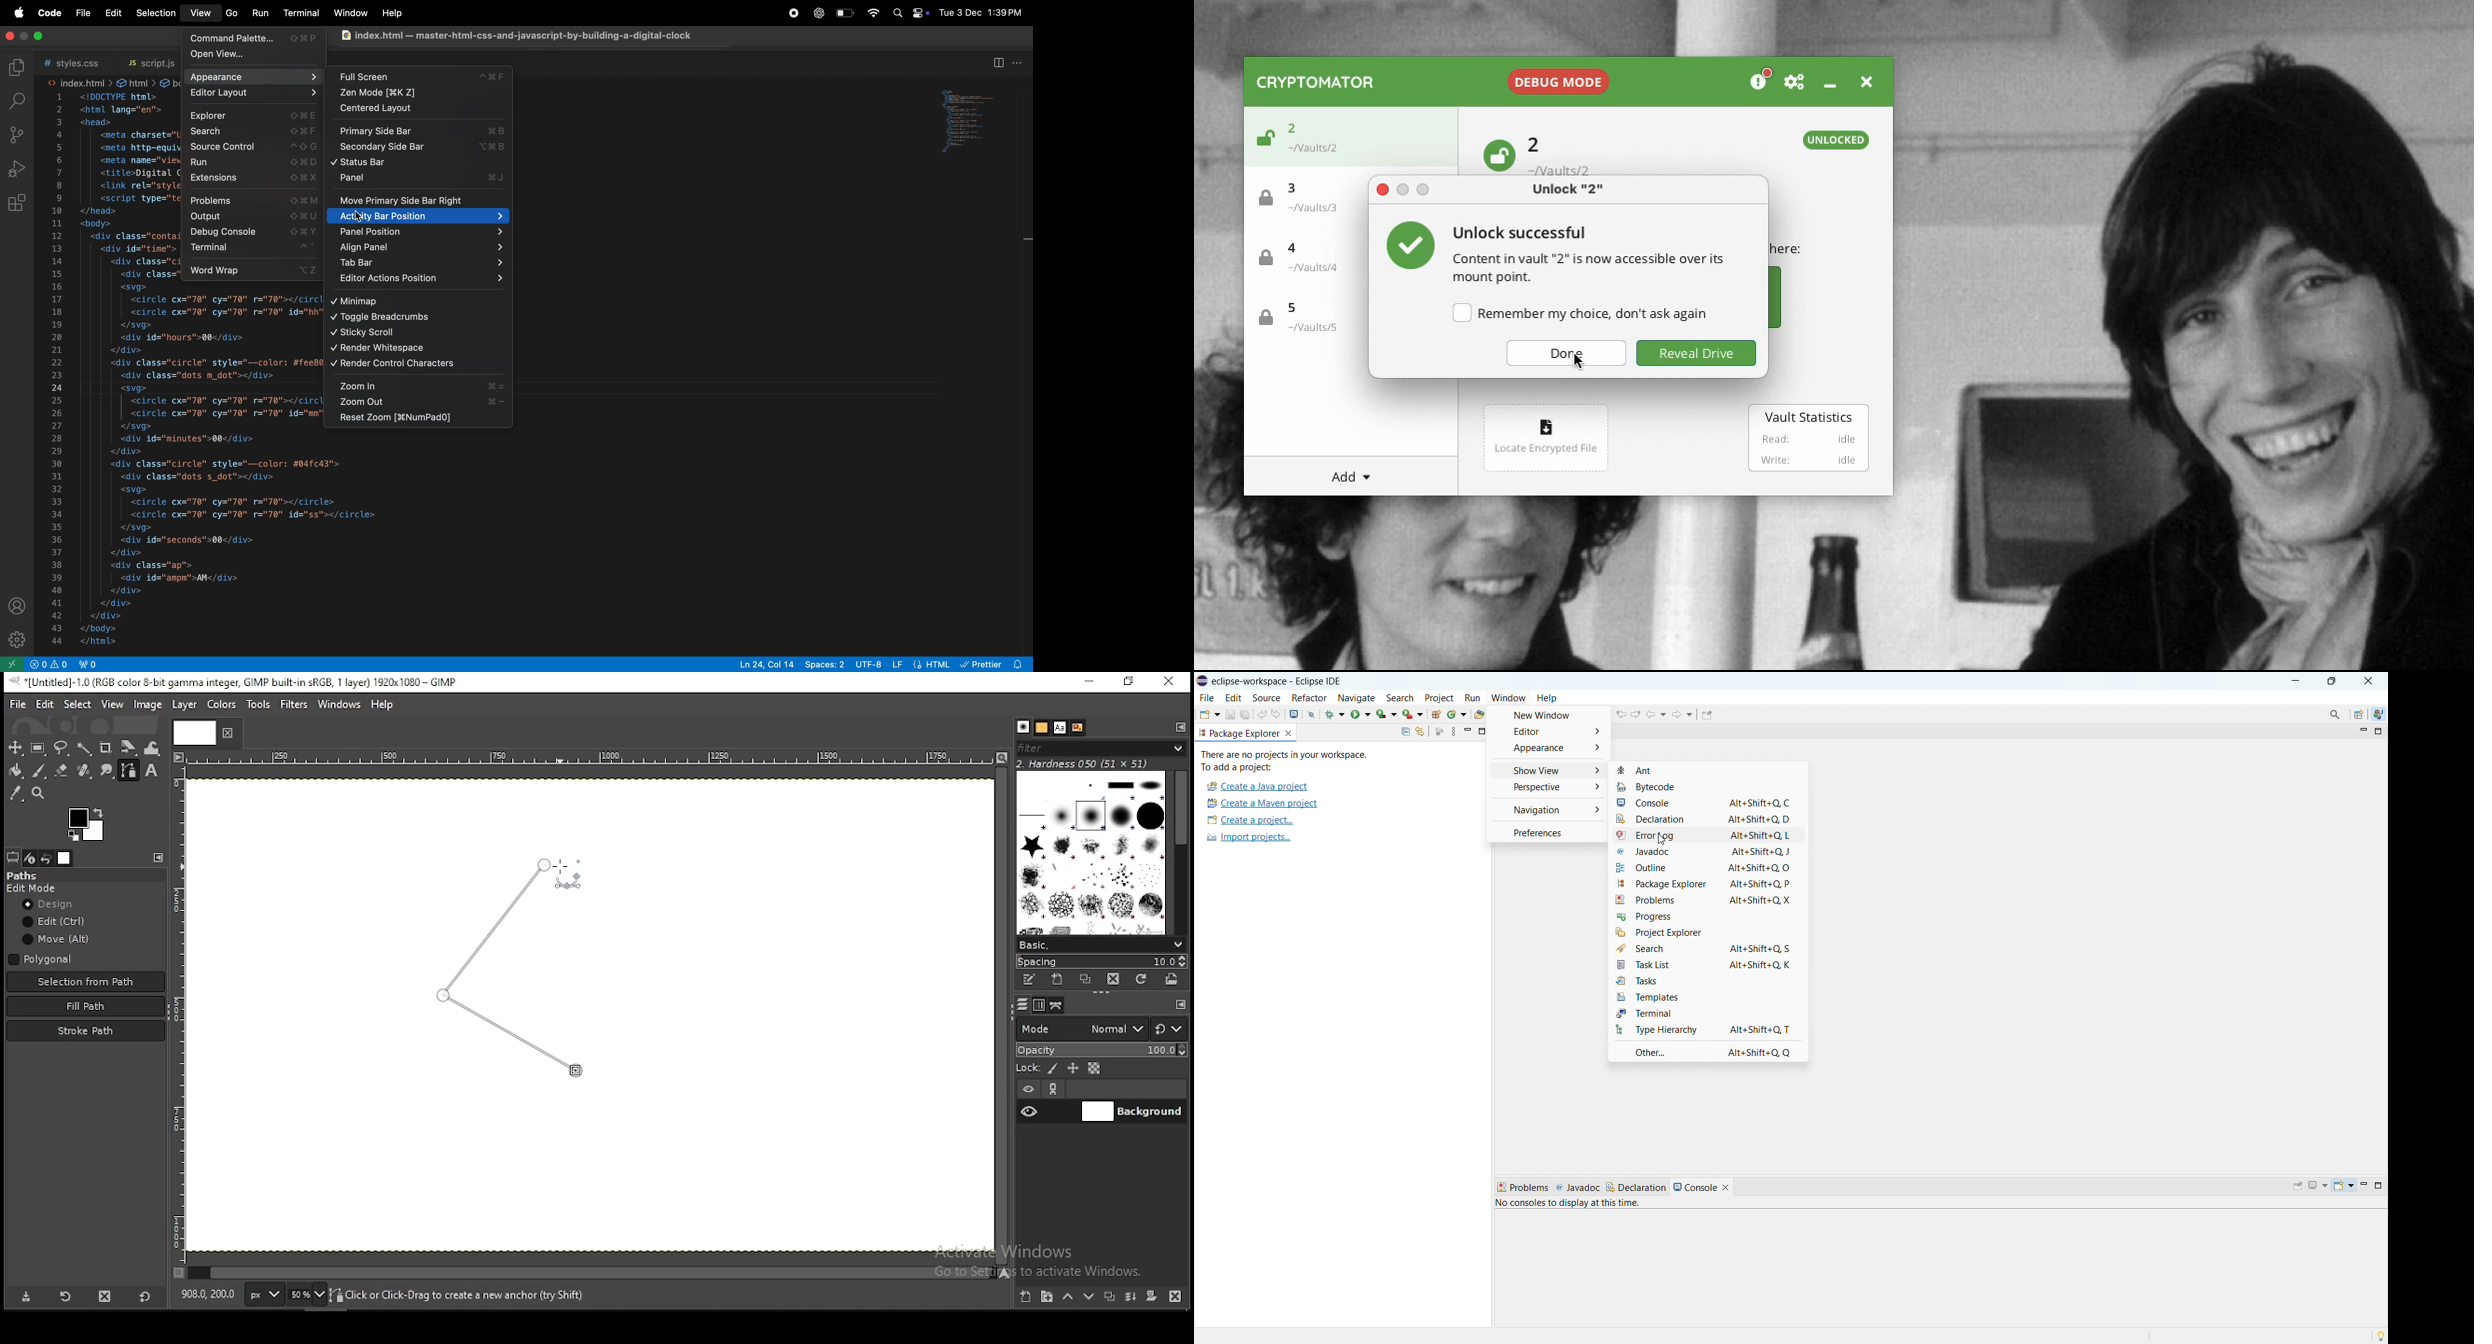 The height and width of the screenshot is (1344, 2492). I want to click on prettier extension installed, so click(995, 664).